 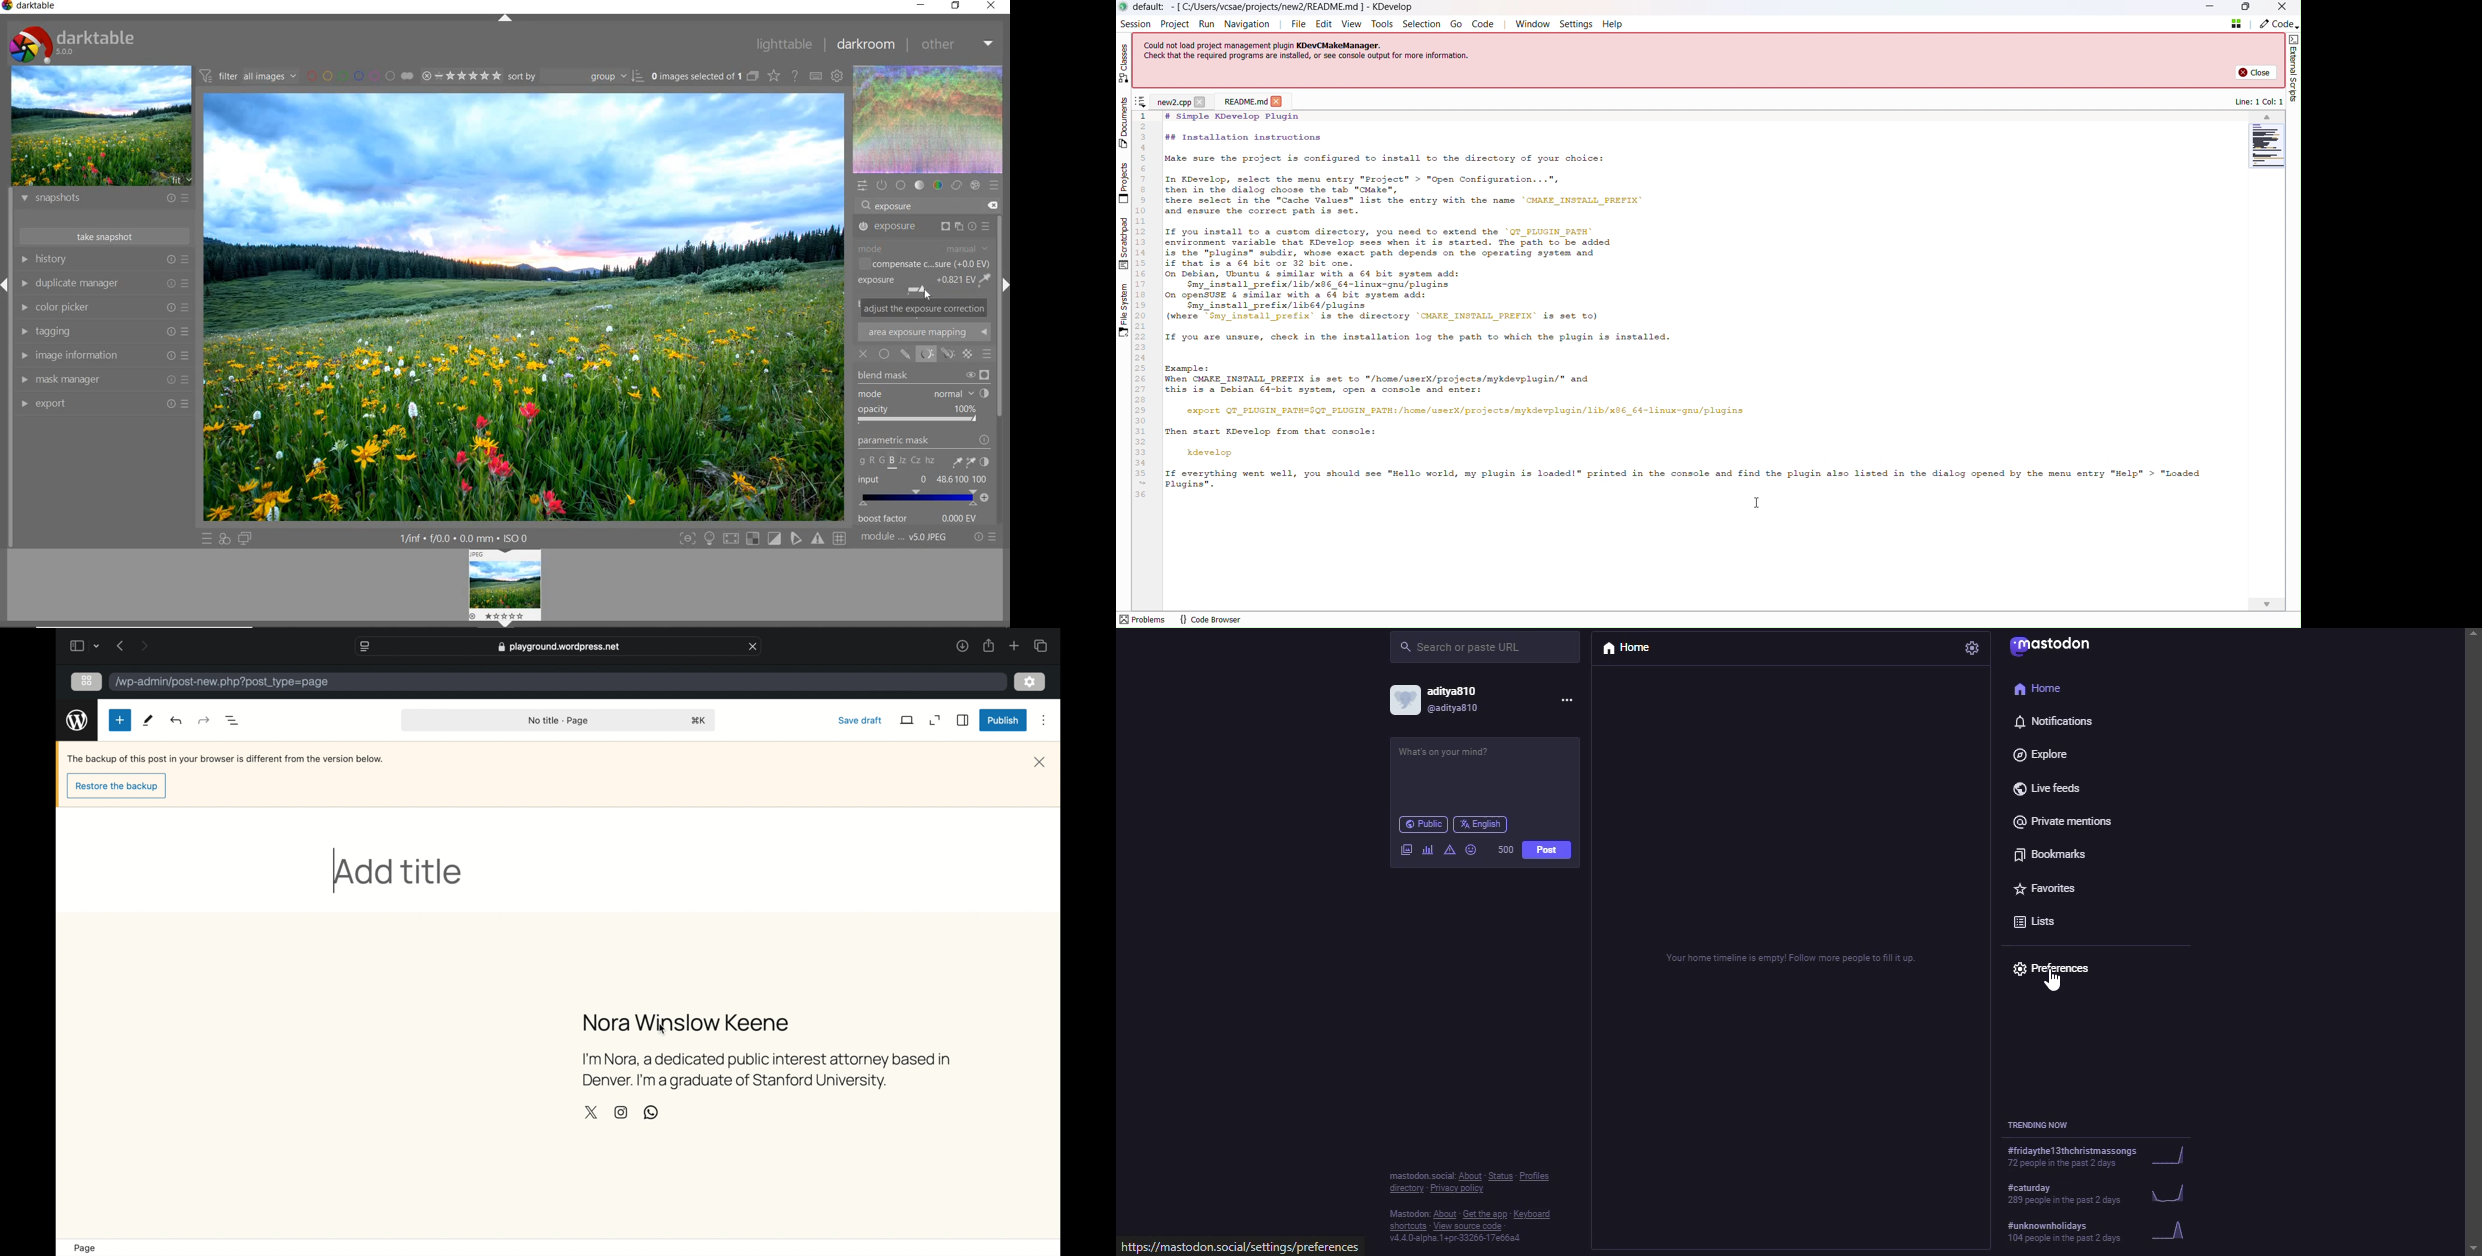 I want to click on Input, so click(x=924, y=491).